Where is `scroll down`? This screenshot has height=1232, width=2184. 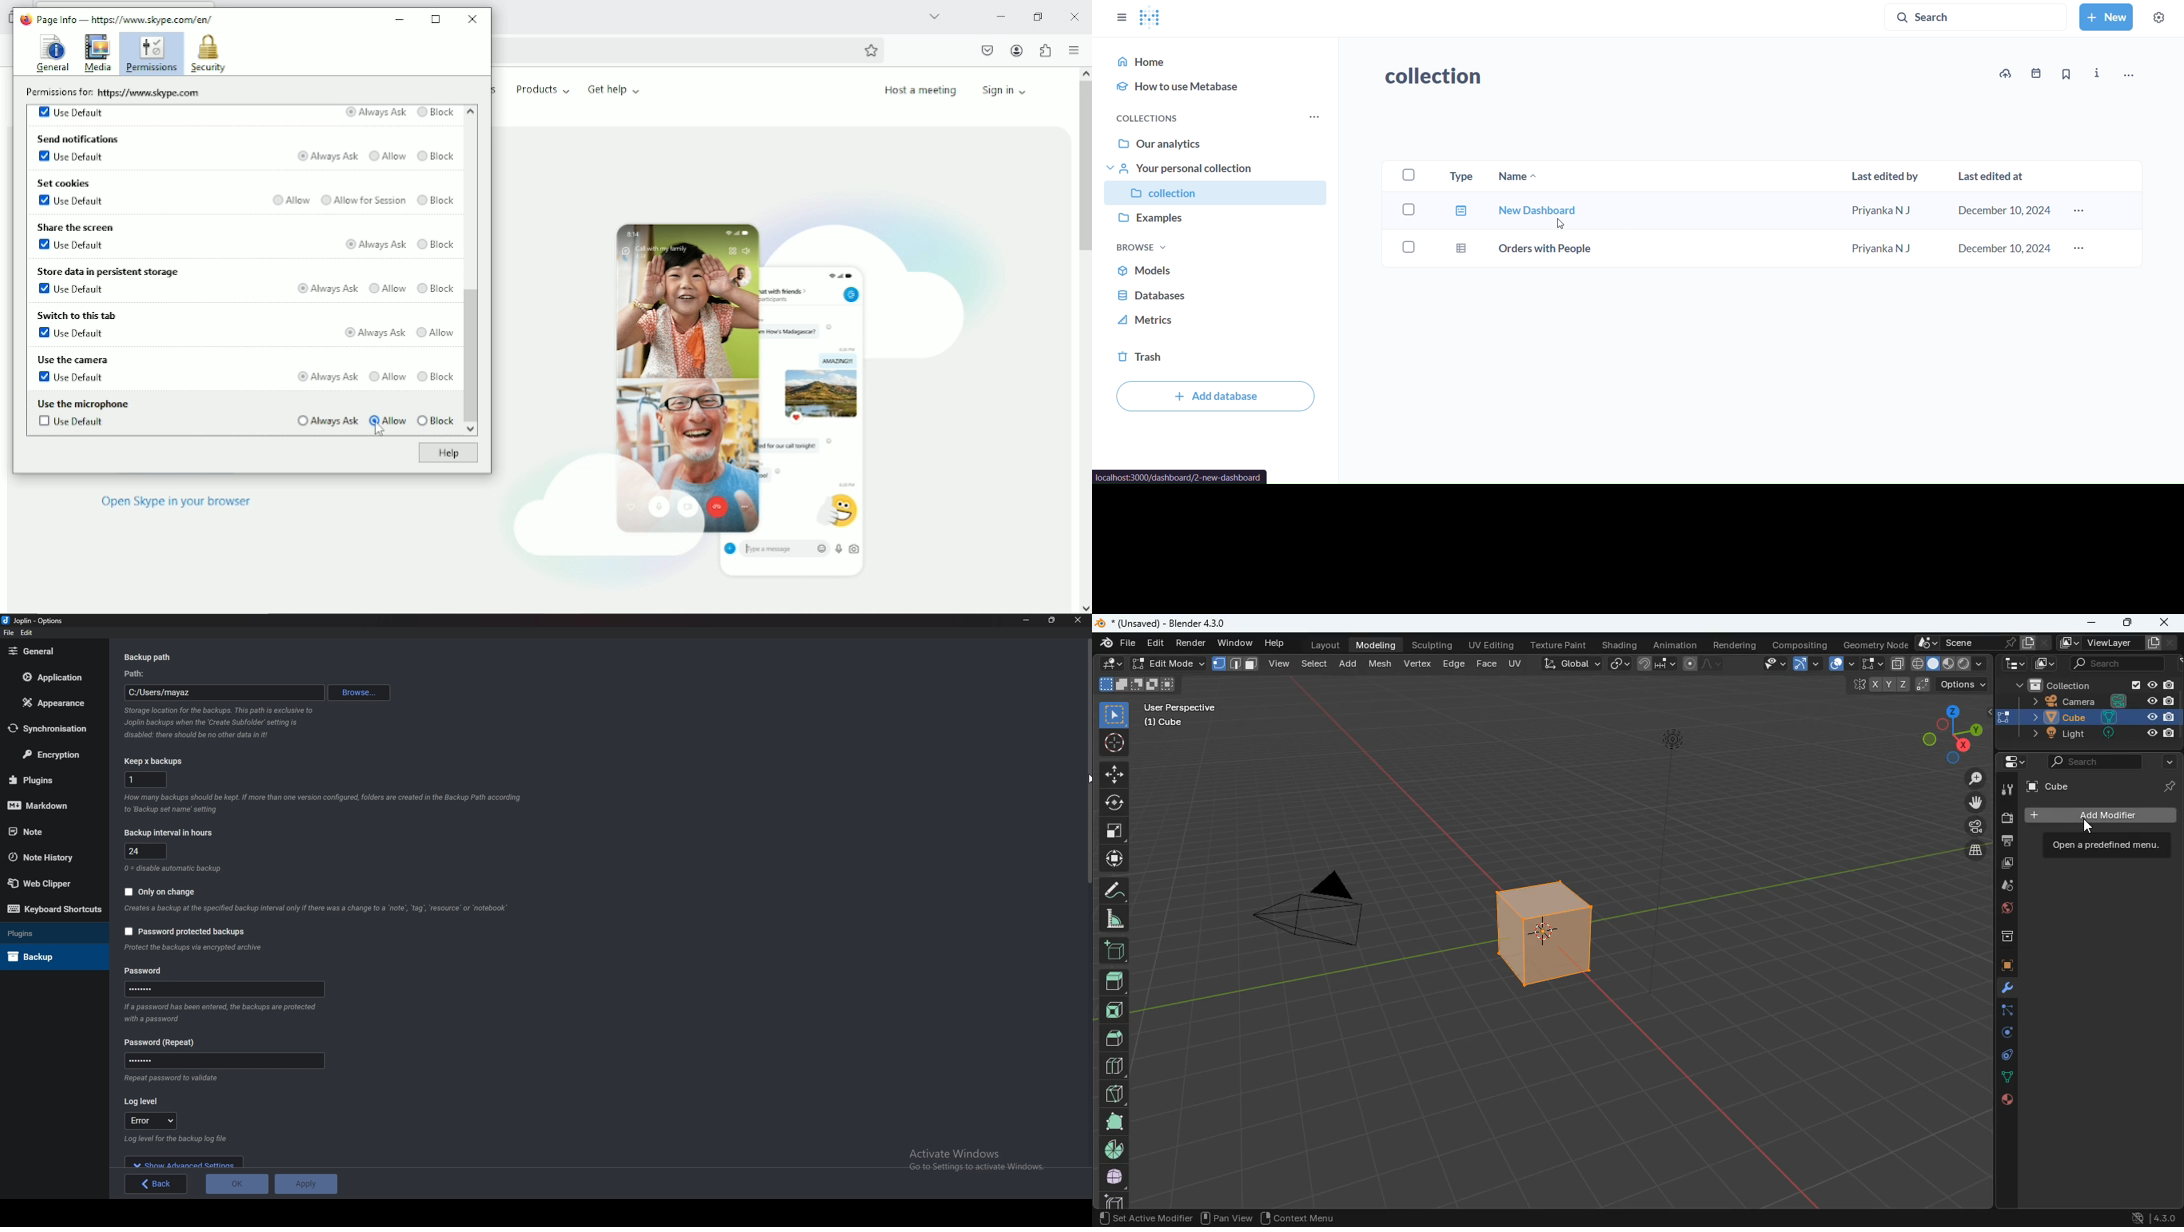
scroll down is located at coordinates (1085, 607).